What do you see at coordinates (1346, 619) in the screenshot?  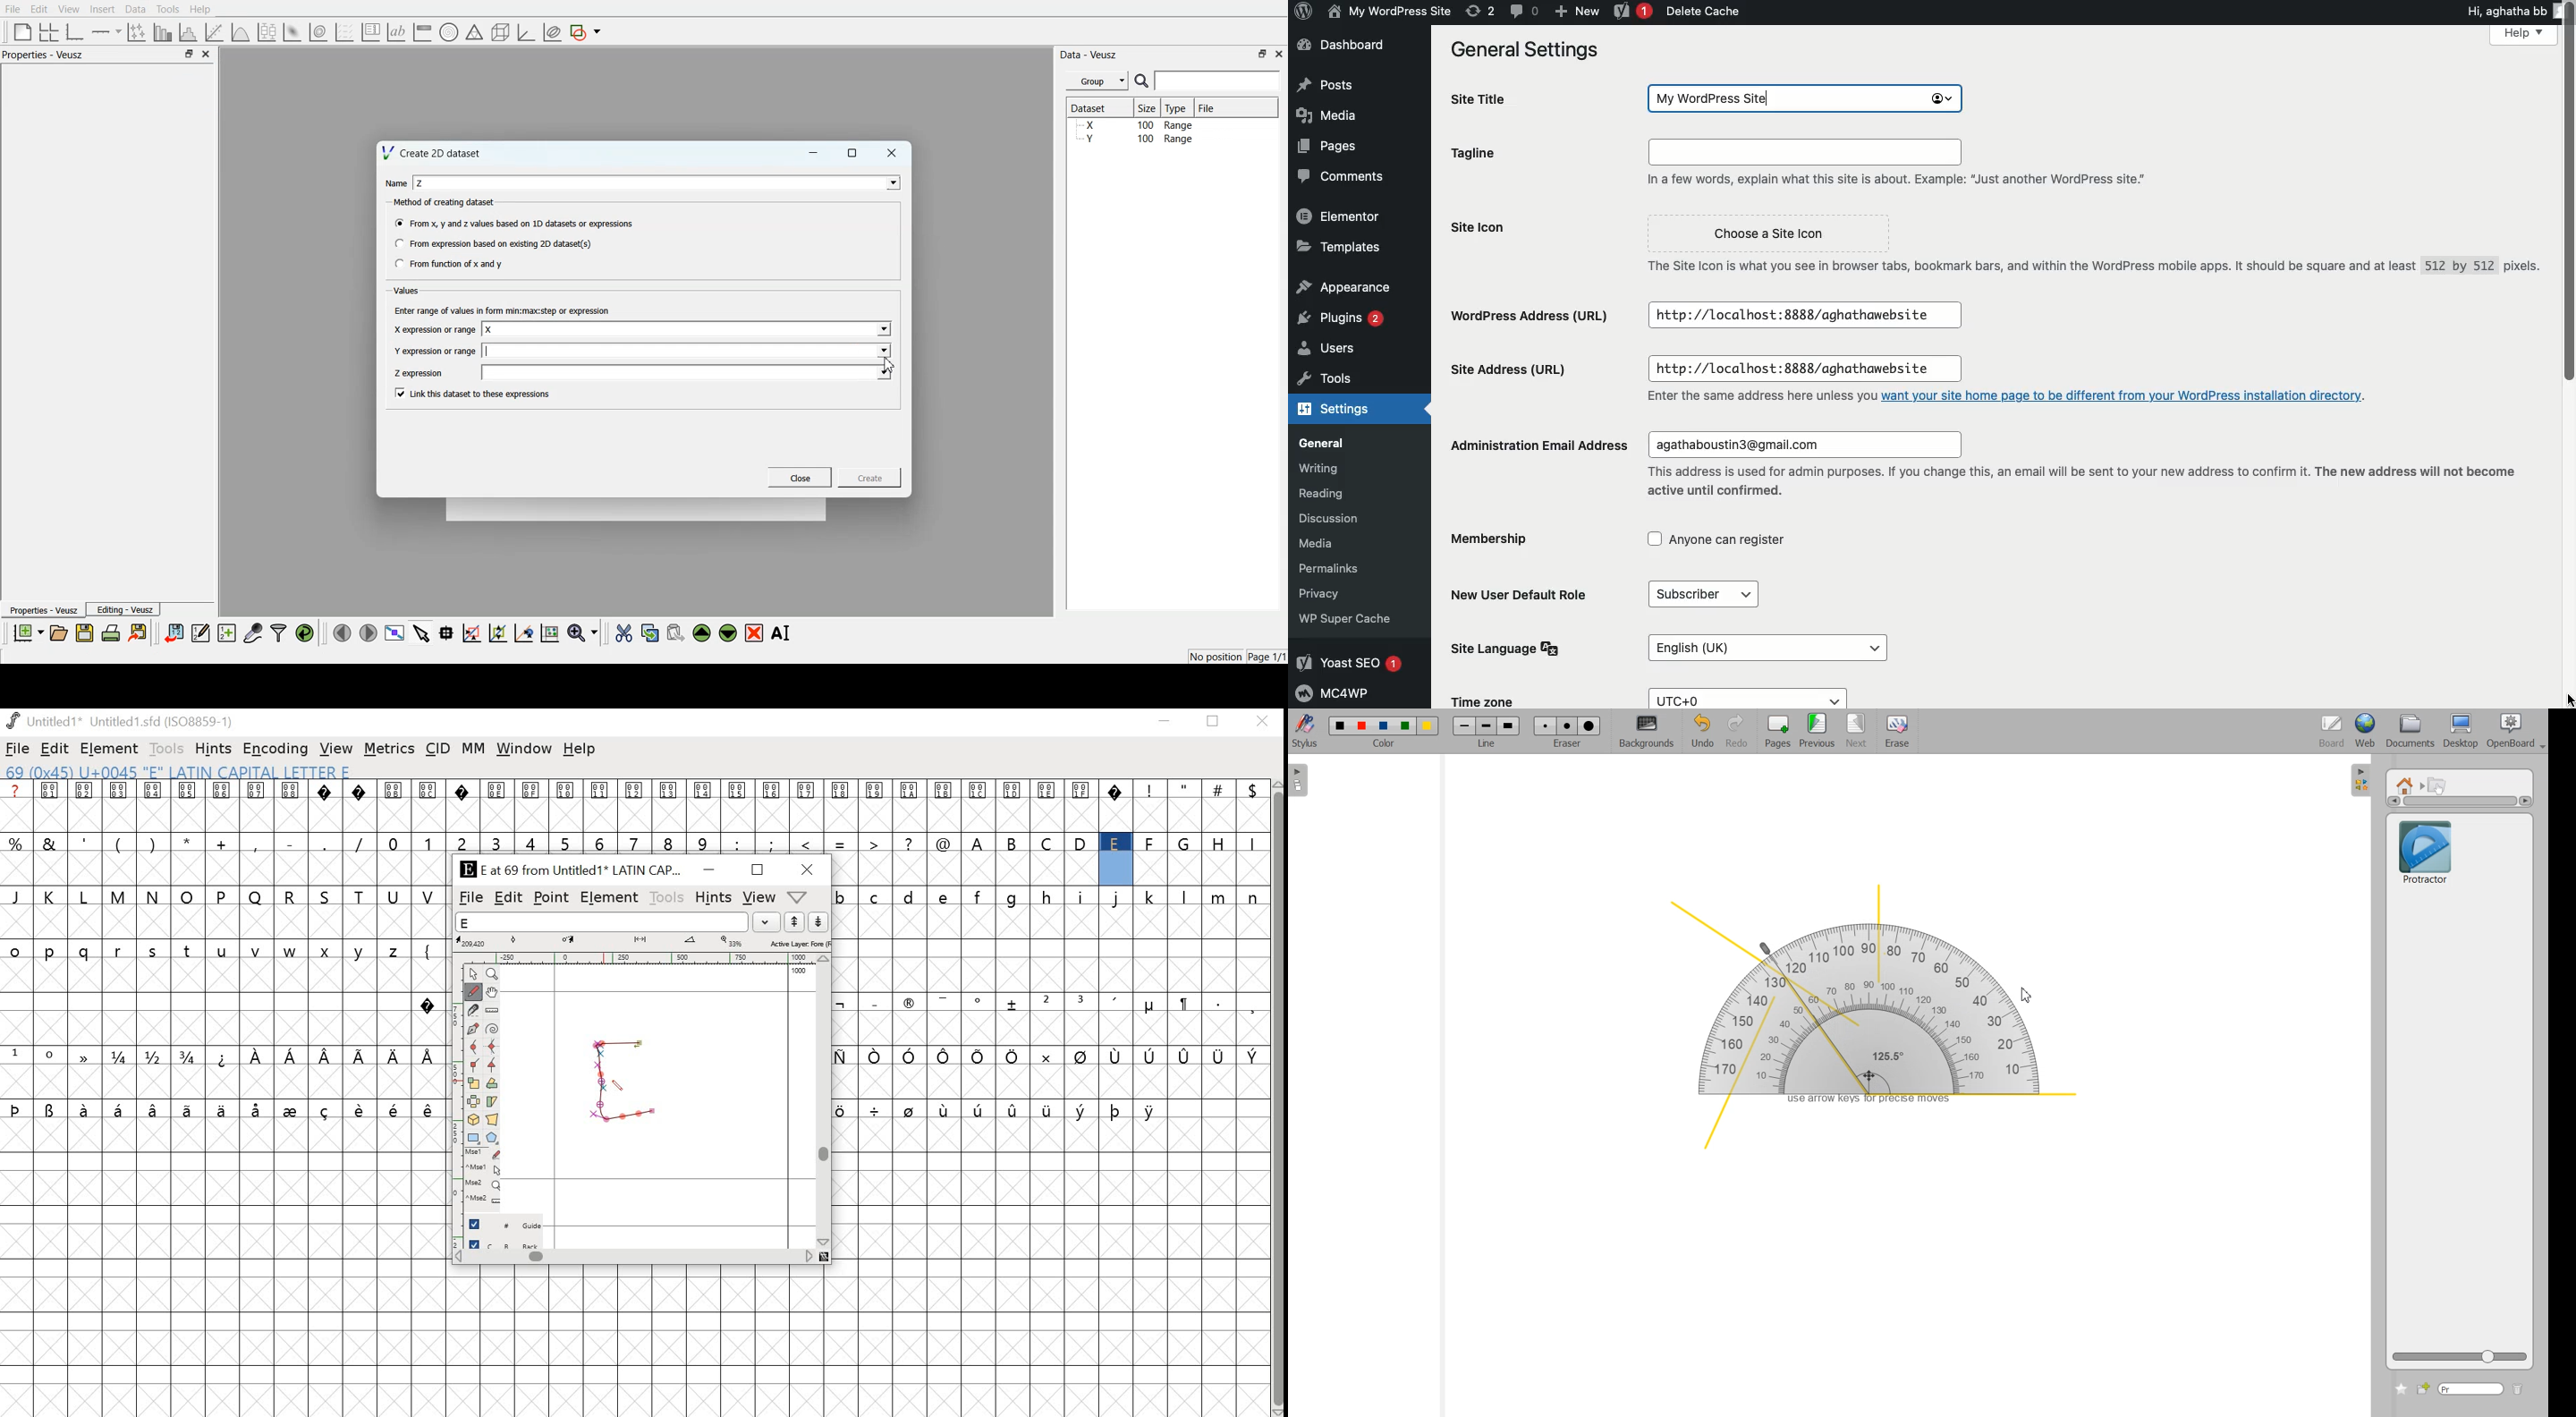 I see `‘WP Super Cache` at bounding box center [1346, 619].